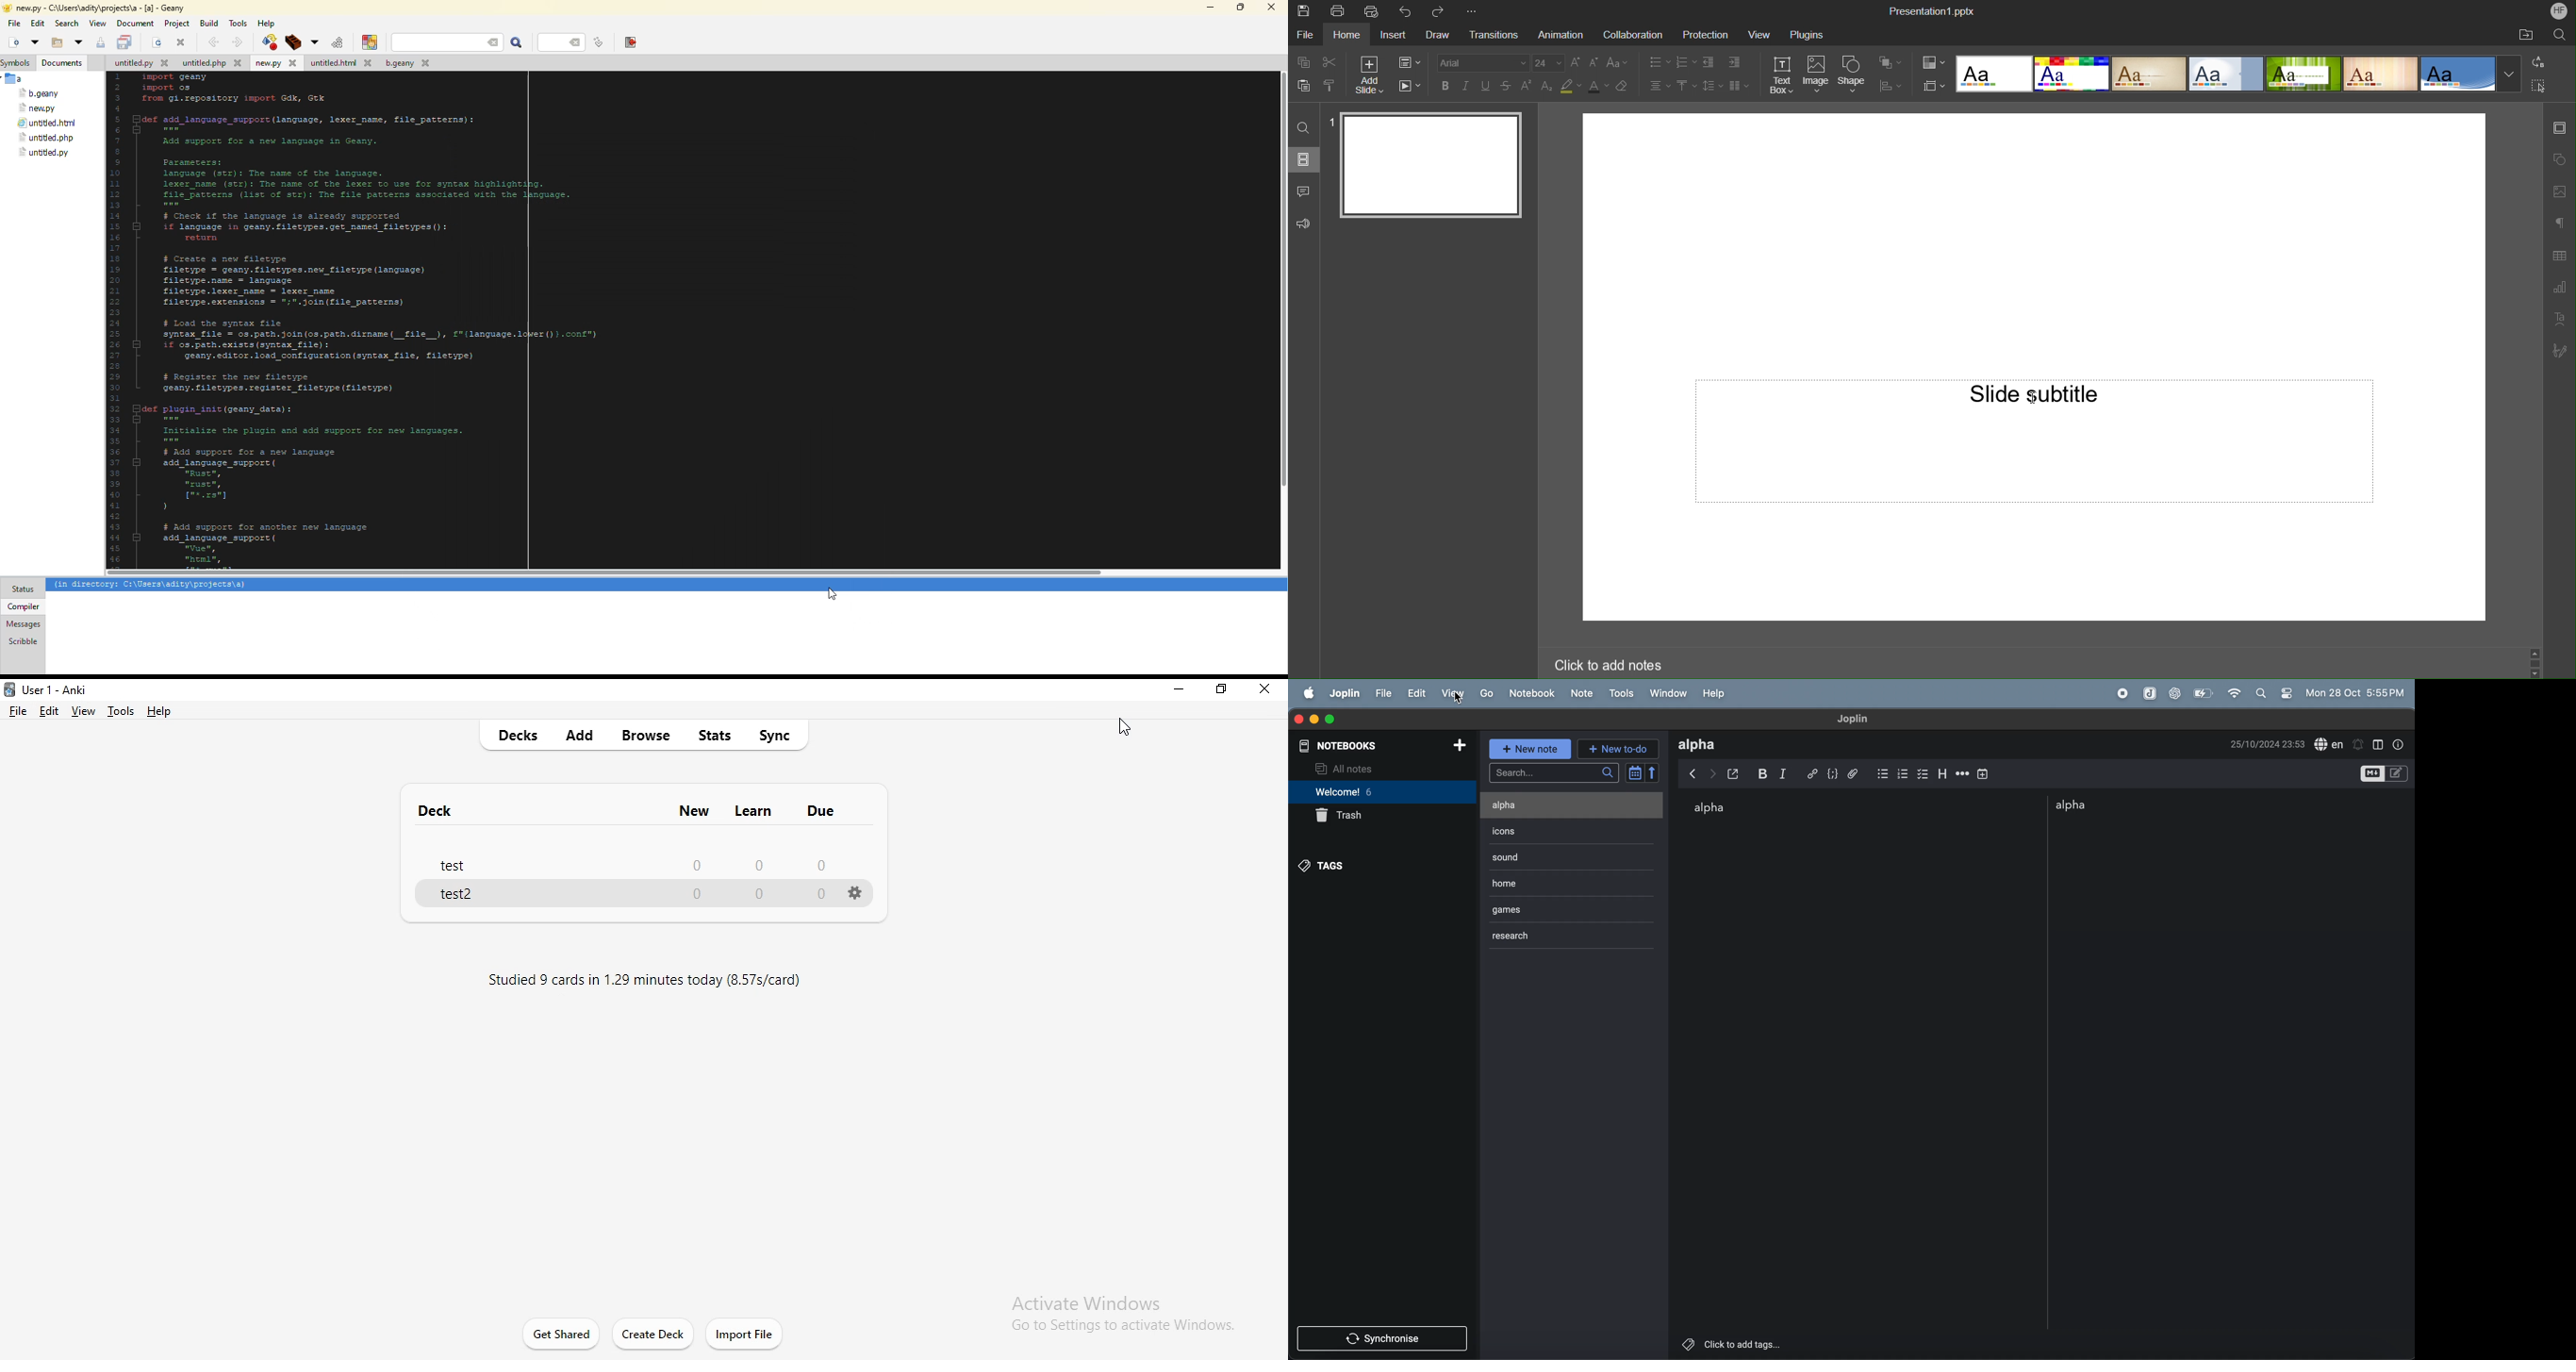 This screenshot has height=1372, width=2576. Describe the element at coordinates (40, 94) in the screenshot. I see `file` at that location.